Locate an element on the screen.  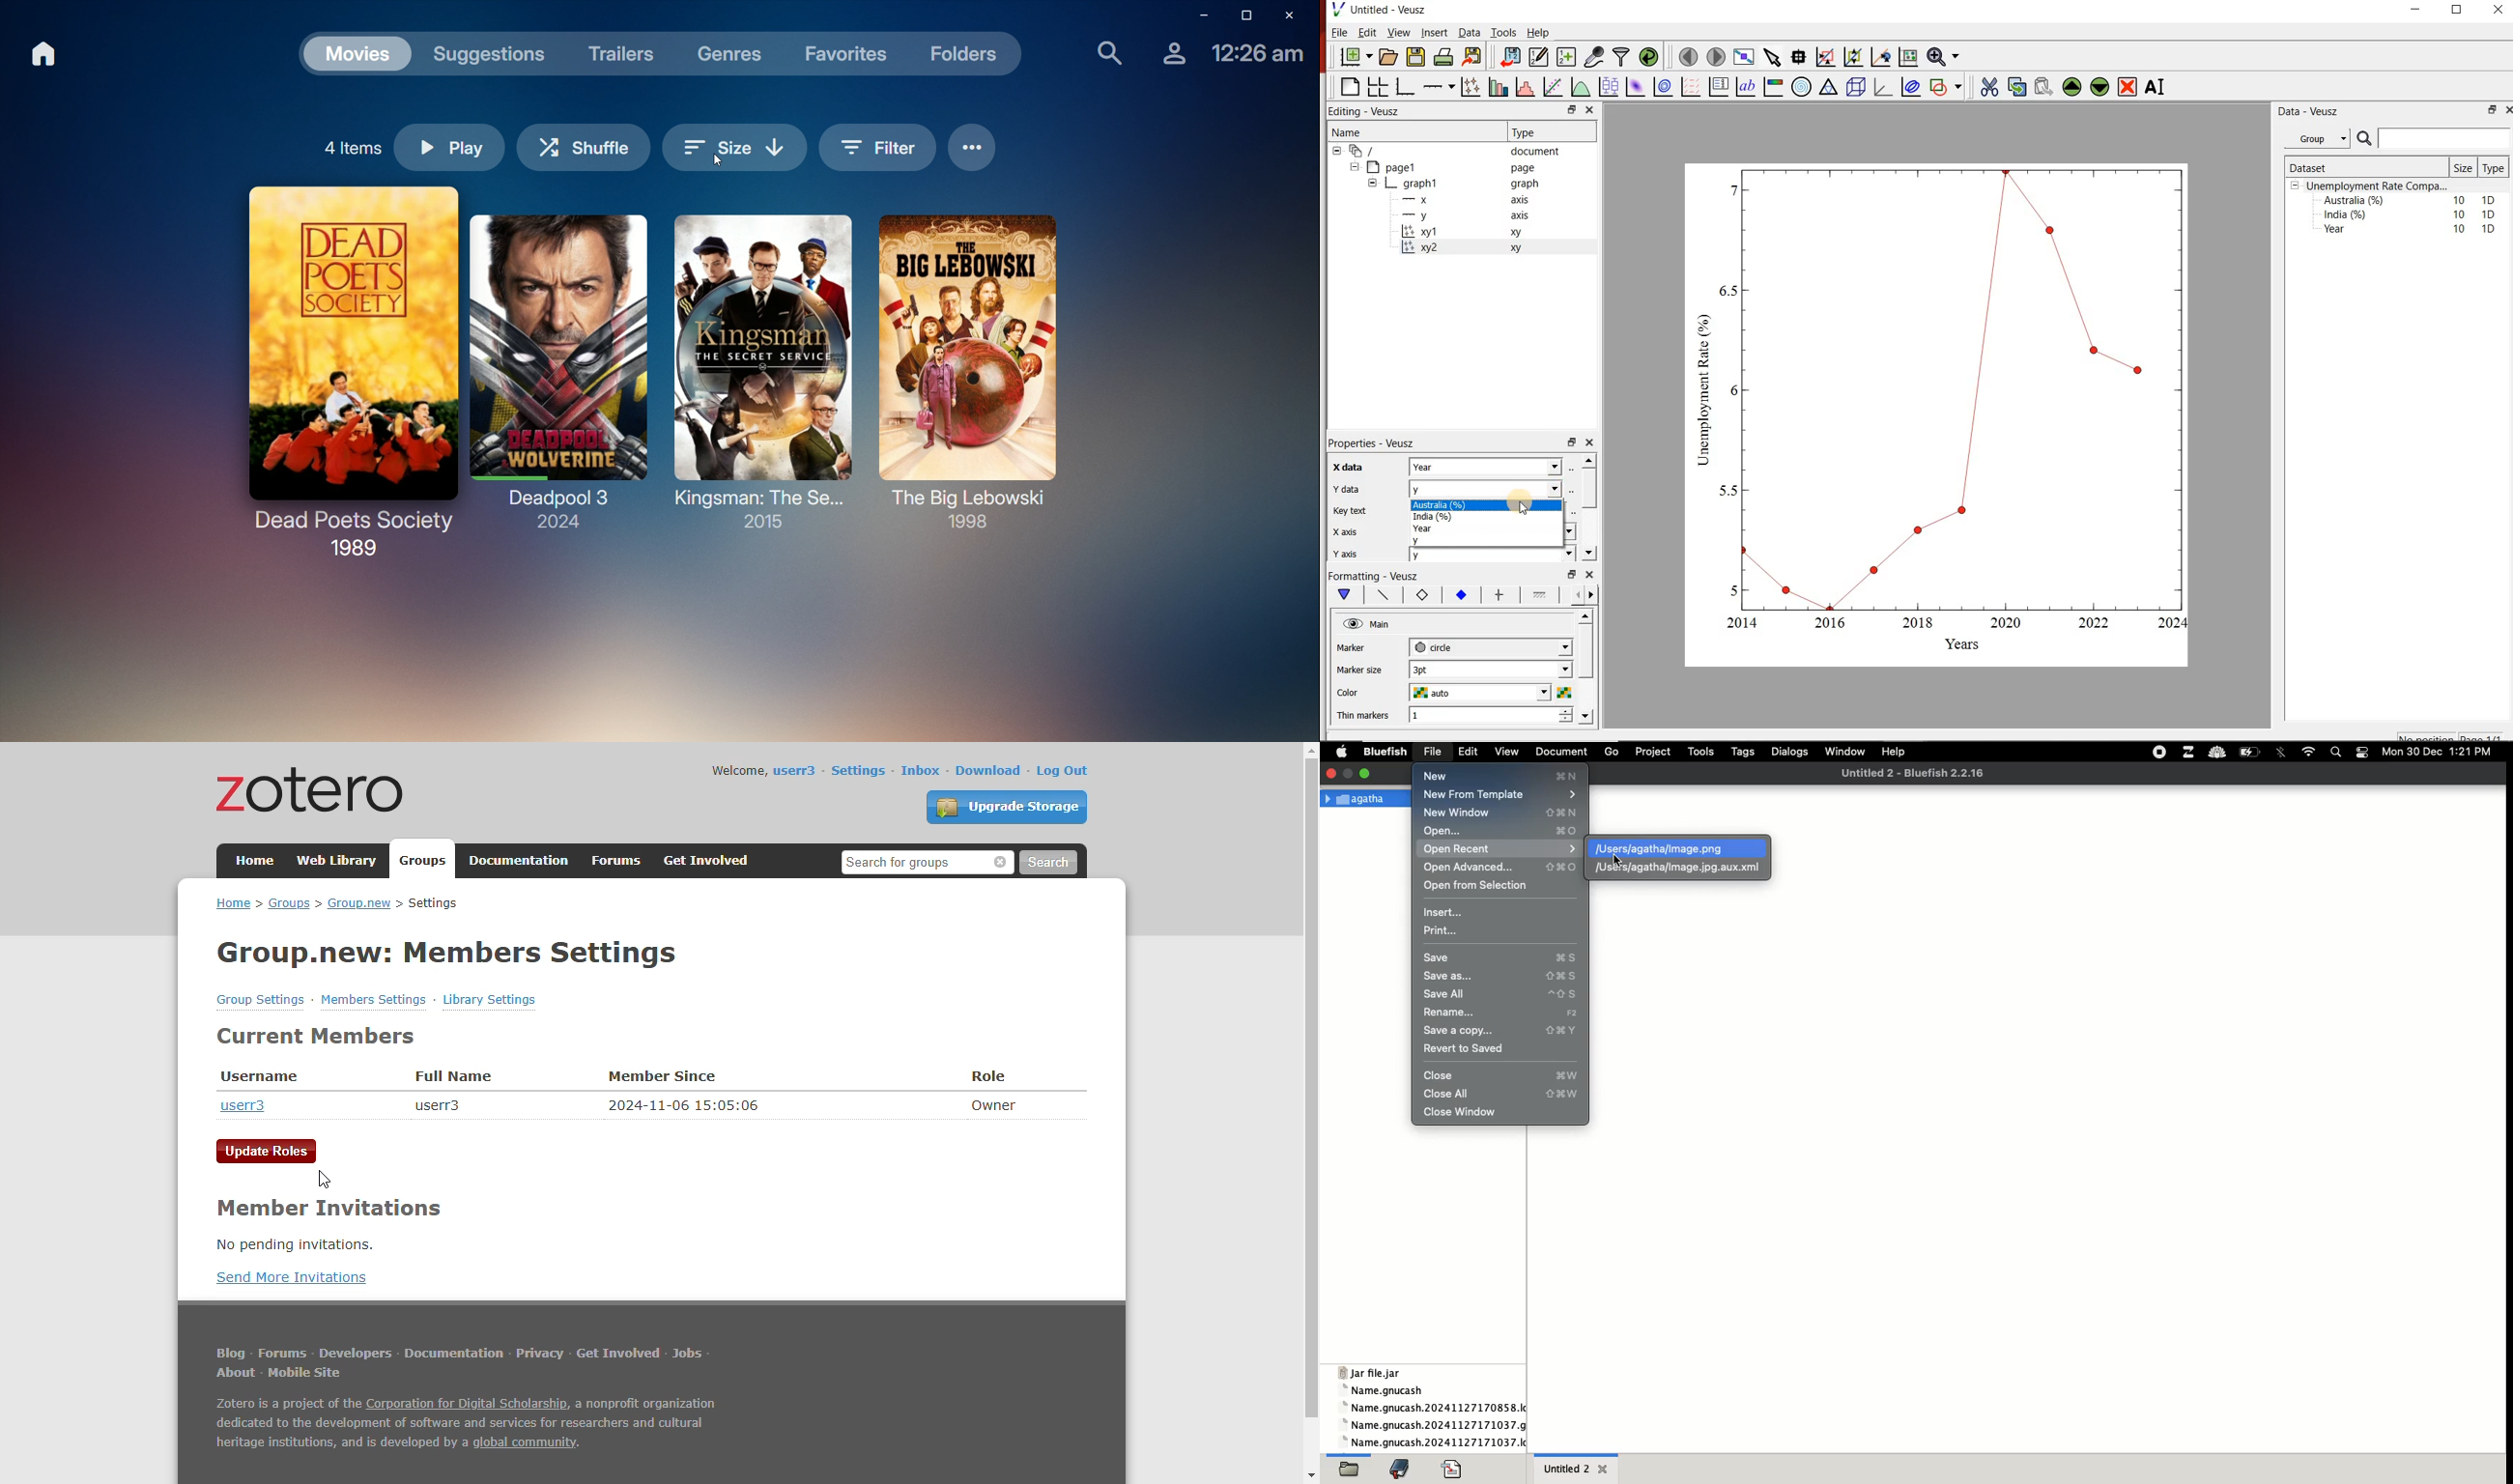
role is located at coordinates (989, 1076).